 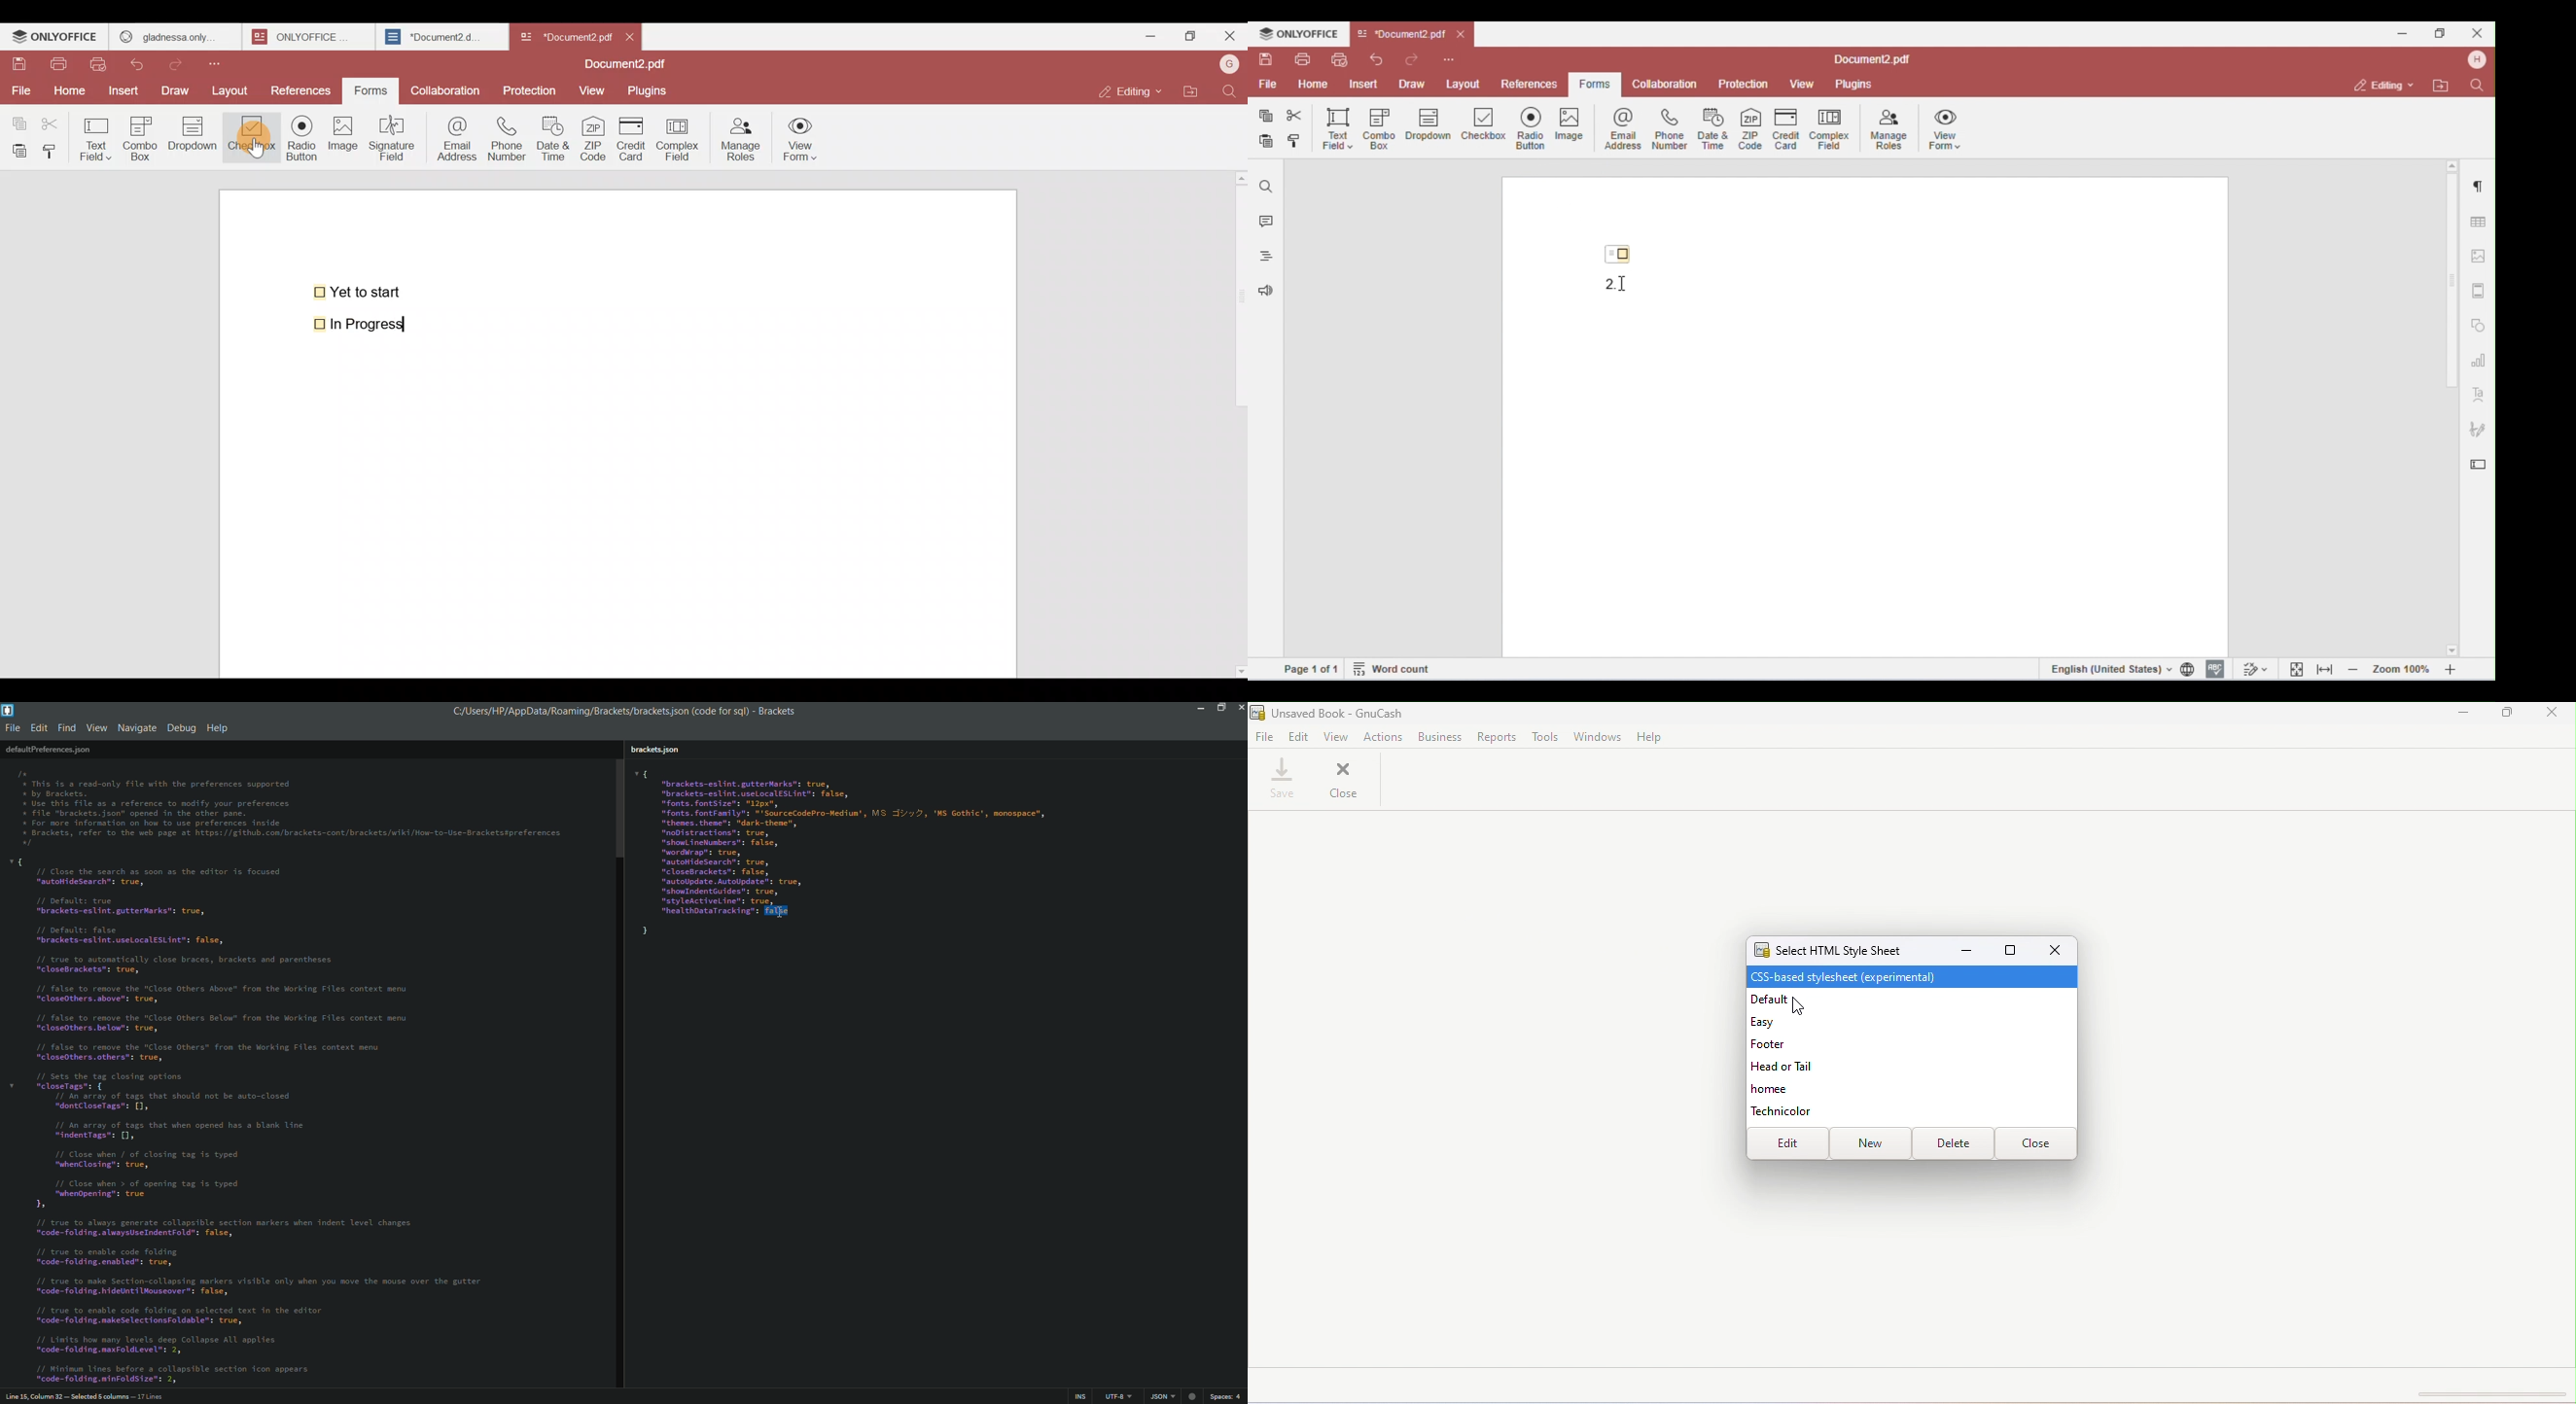 What do you see at coordinates (1382, 738) in the screenshot?
I see `actions` at bounding box center [1382, 738].